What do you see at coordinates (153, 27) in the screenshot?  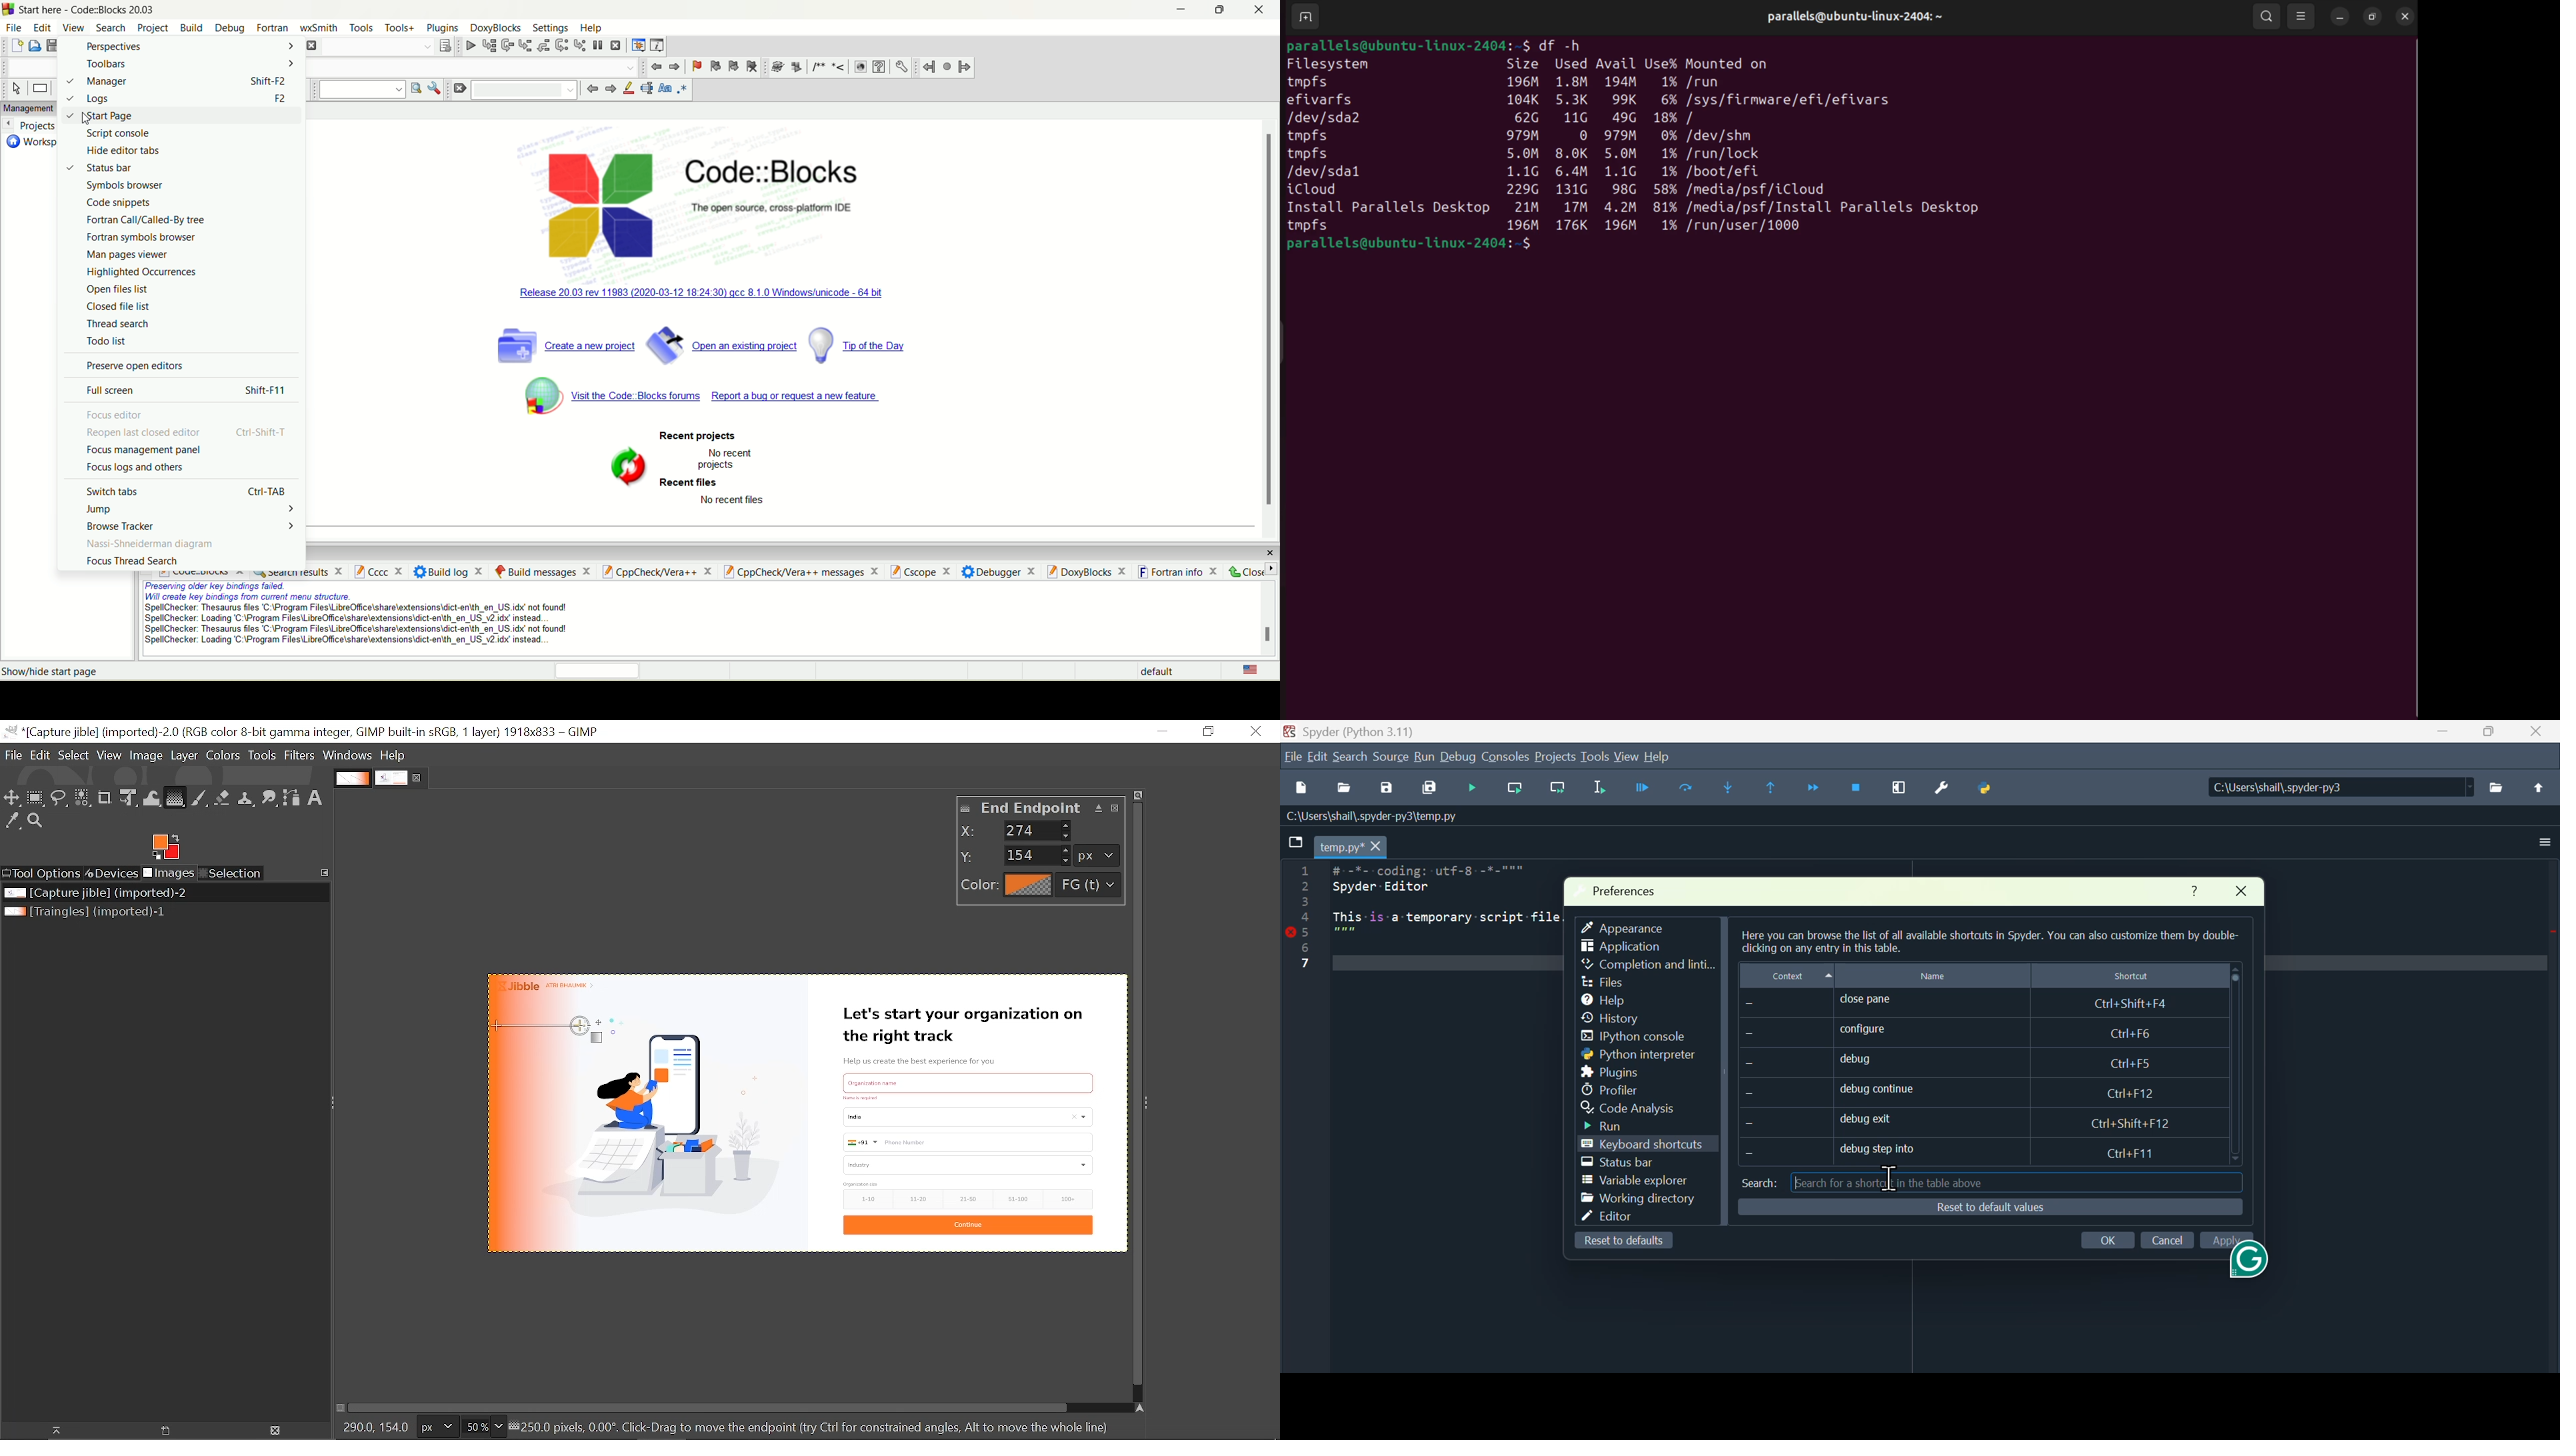 I see `project` at bounding box center [153, 27].